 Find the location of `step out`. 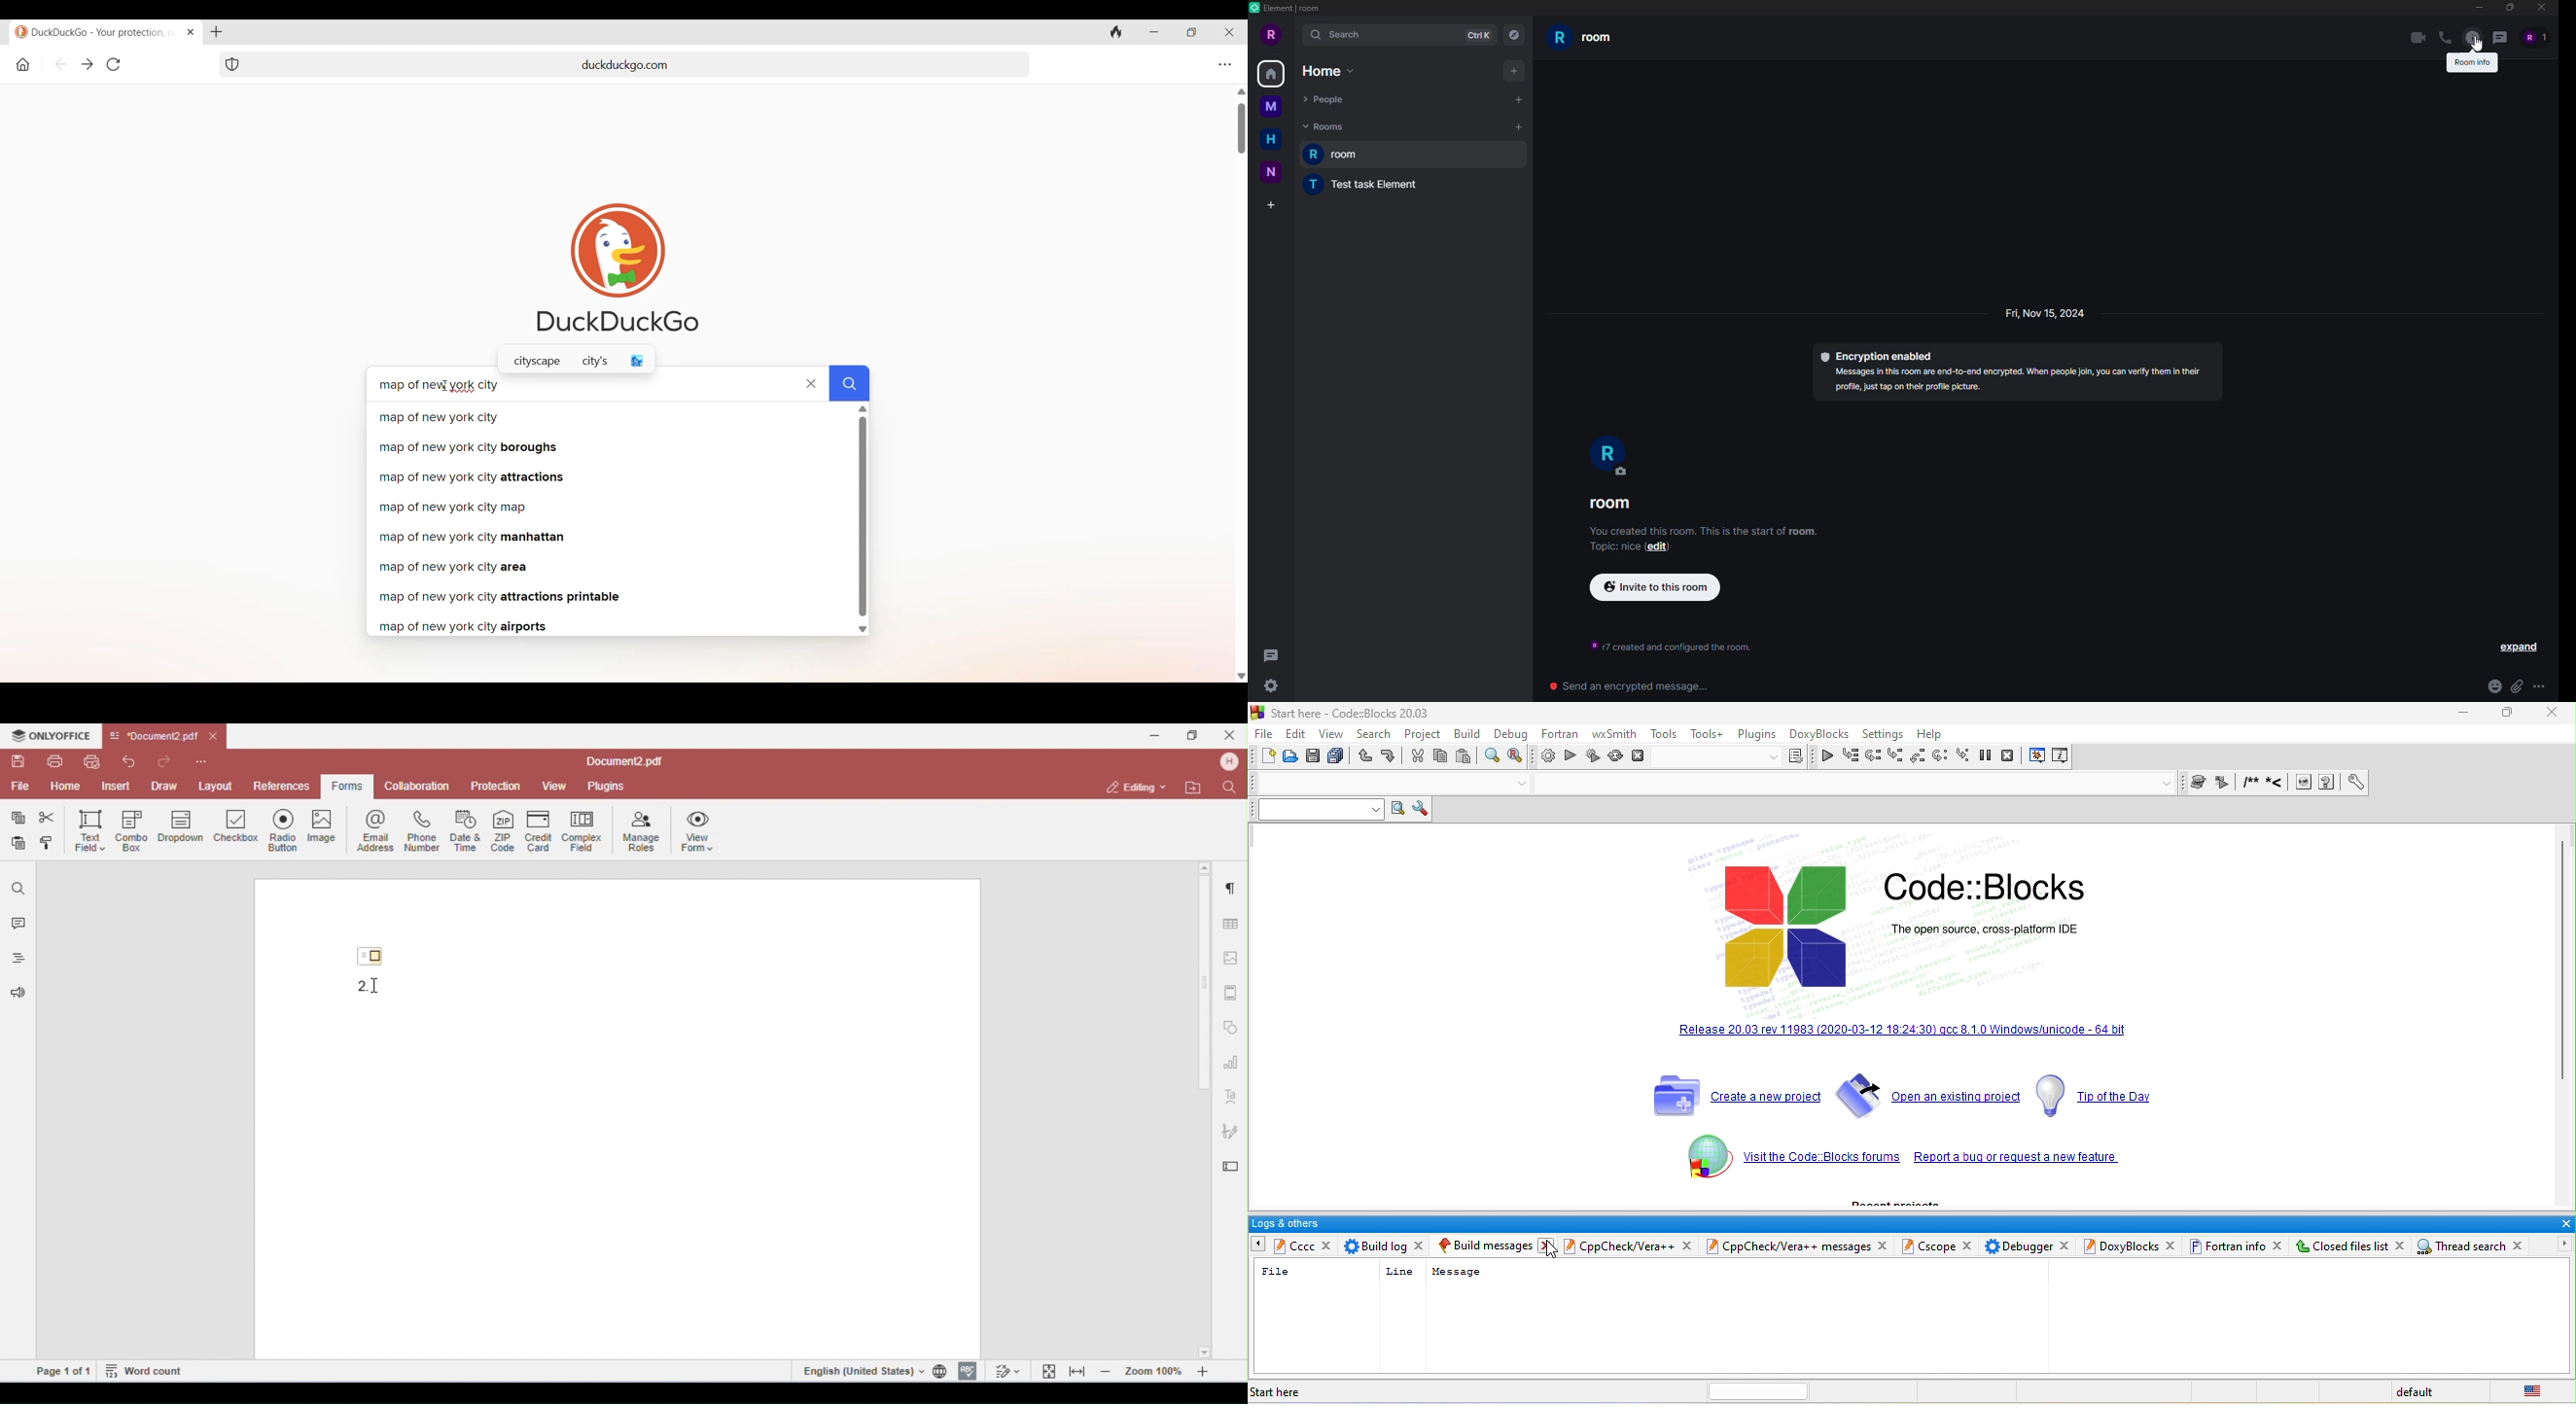

step out is located at coordinates (1919, 756).